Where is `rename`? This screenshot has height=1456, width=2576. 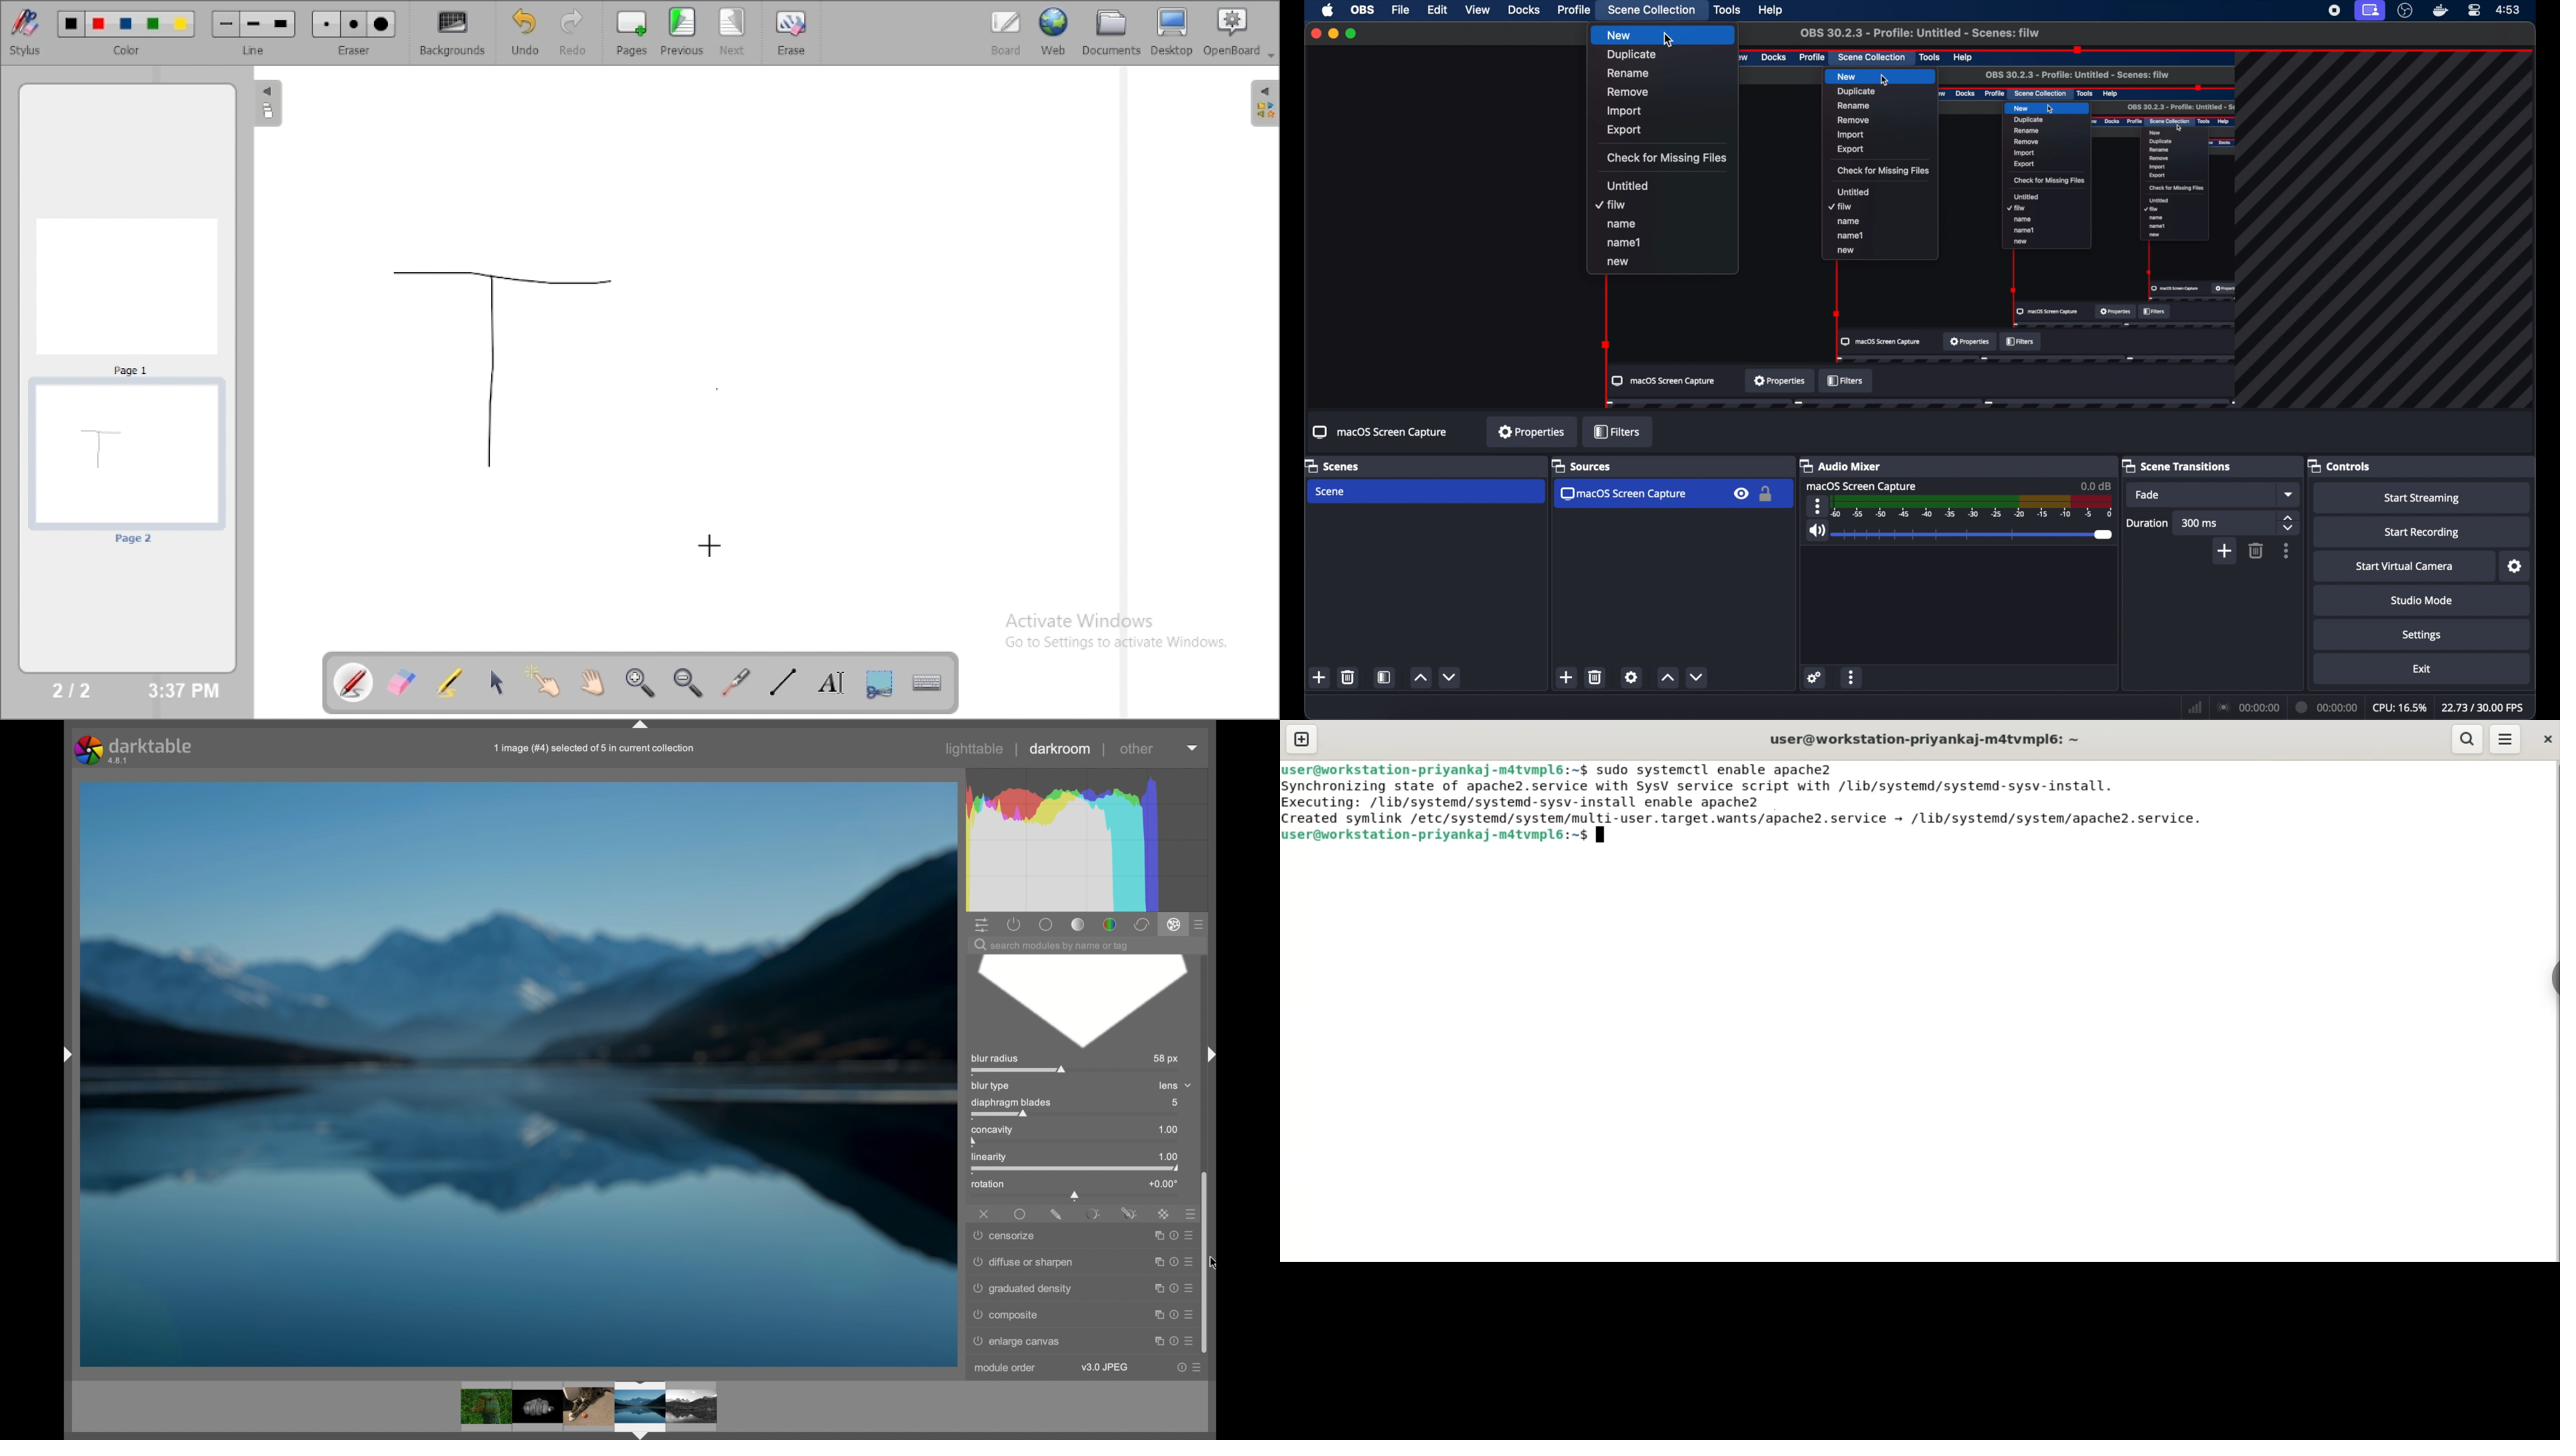 rename is located at coordinates (1629, 74).